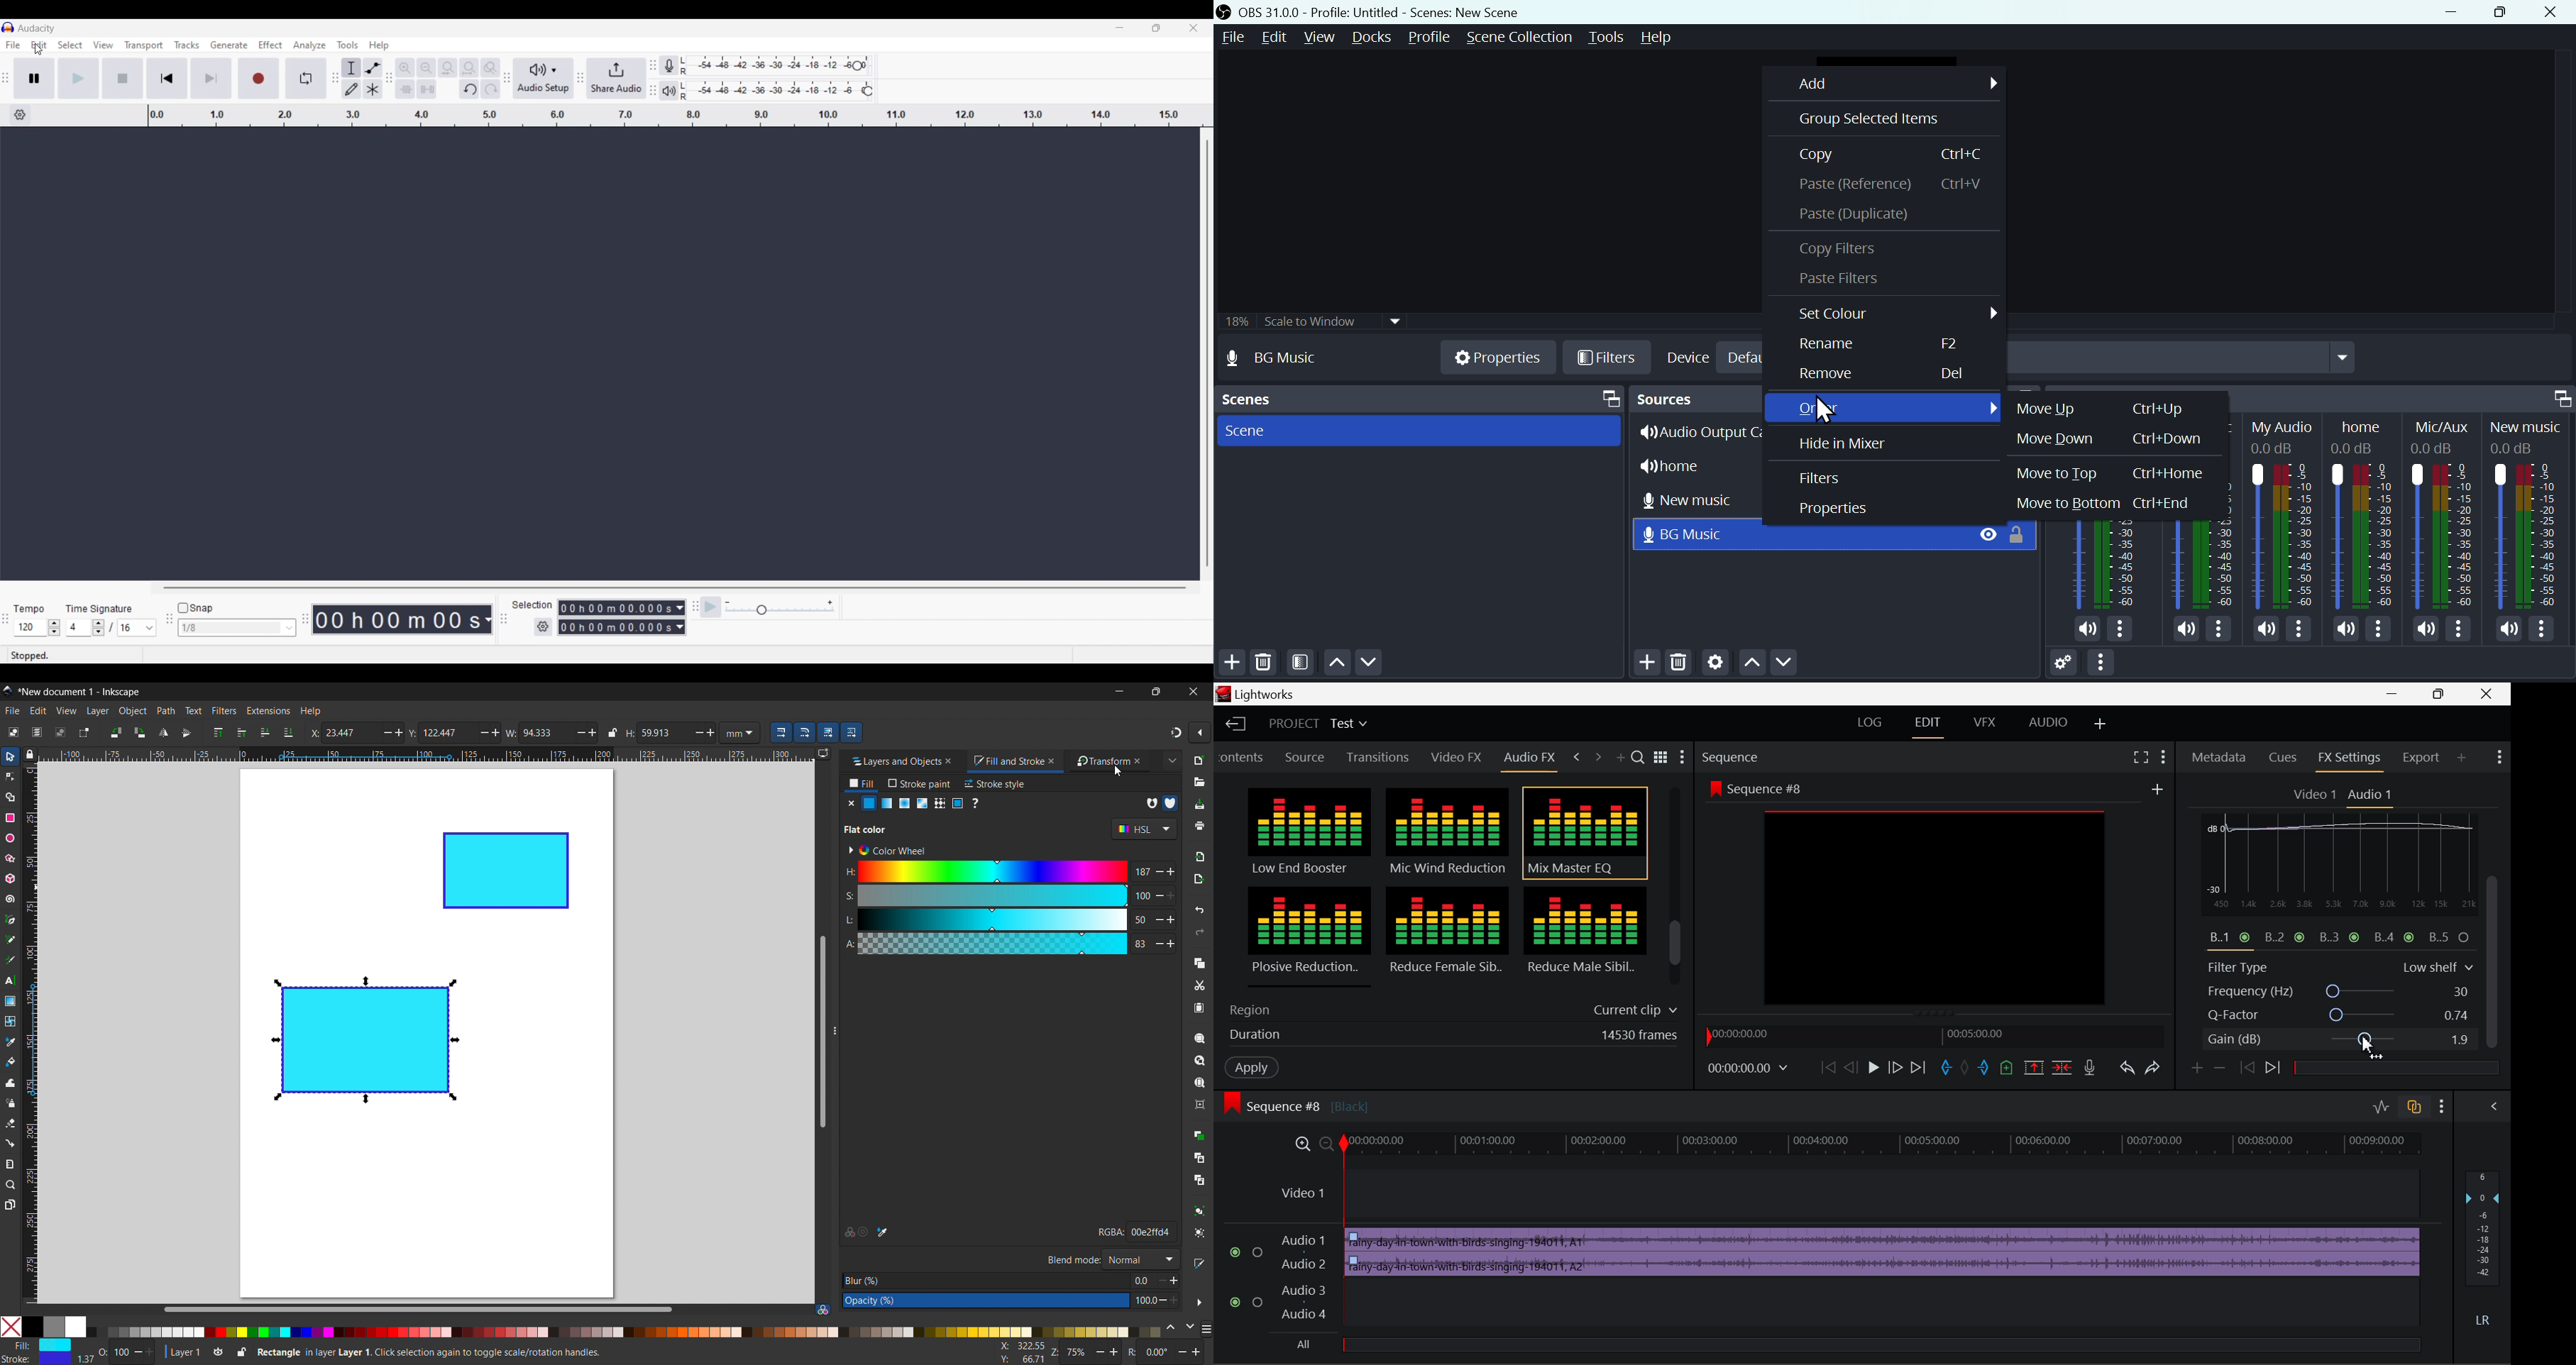 The image size is (2576, 1372). Describe the element at coordinates (1952, 375) in the screenshot. I see `Del` at that location.